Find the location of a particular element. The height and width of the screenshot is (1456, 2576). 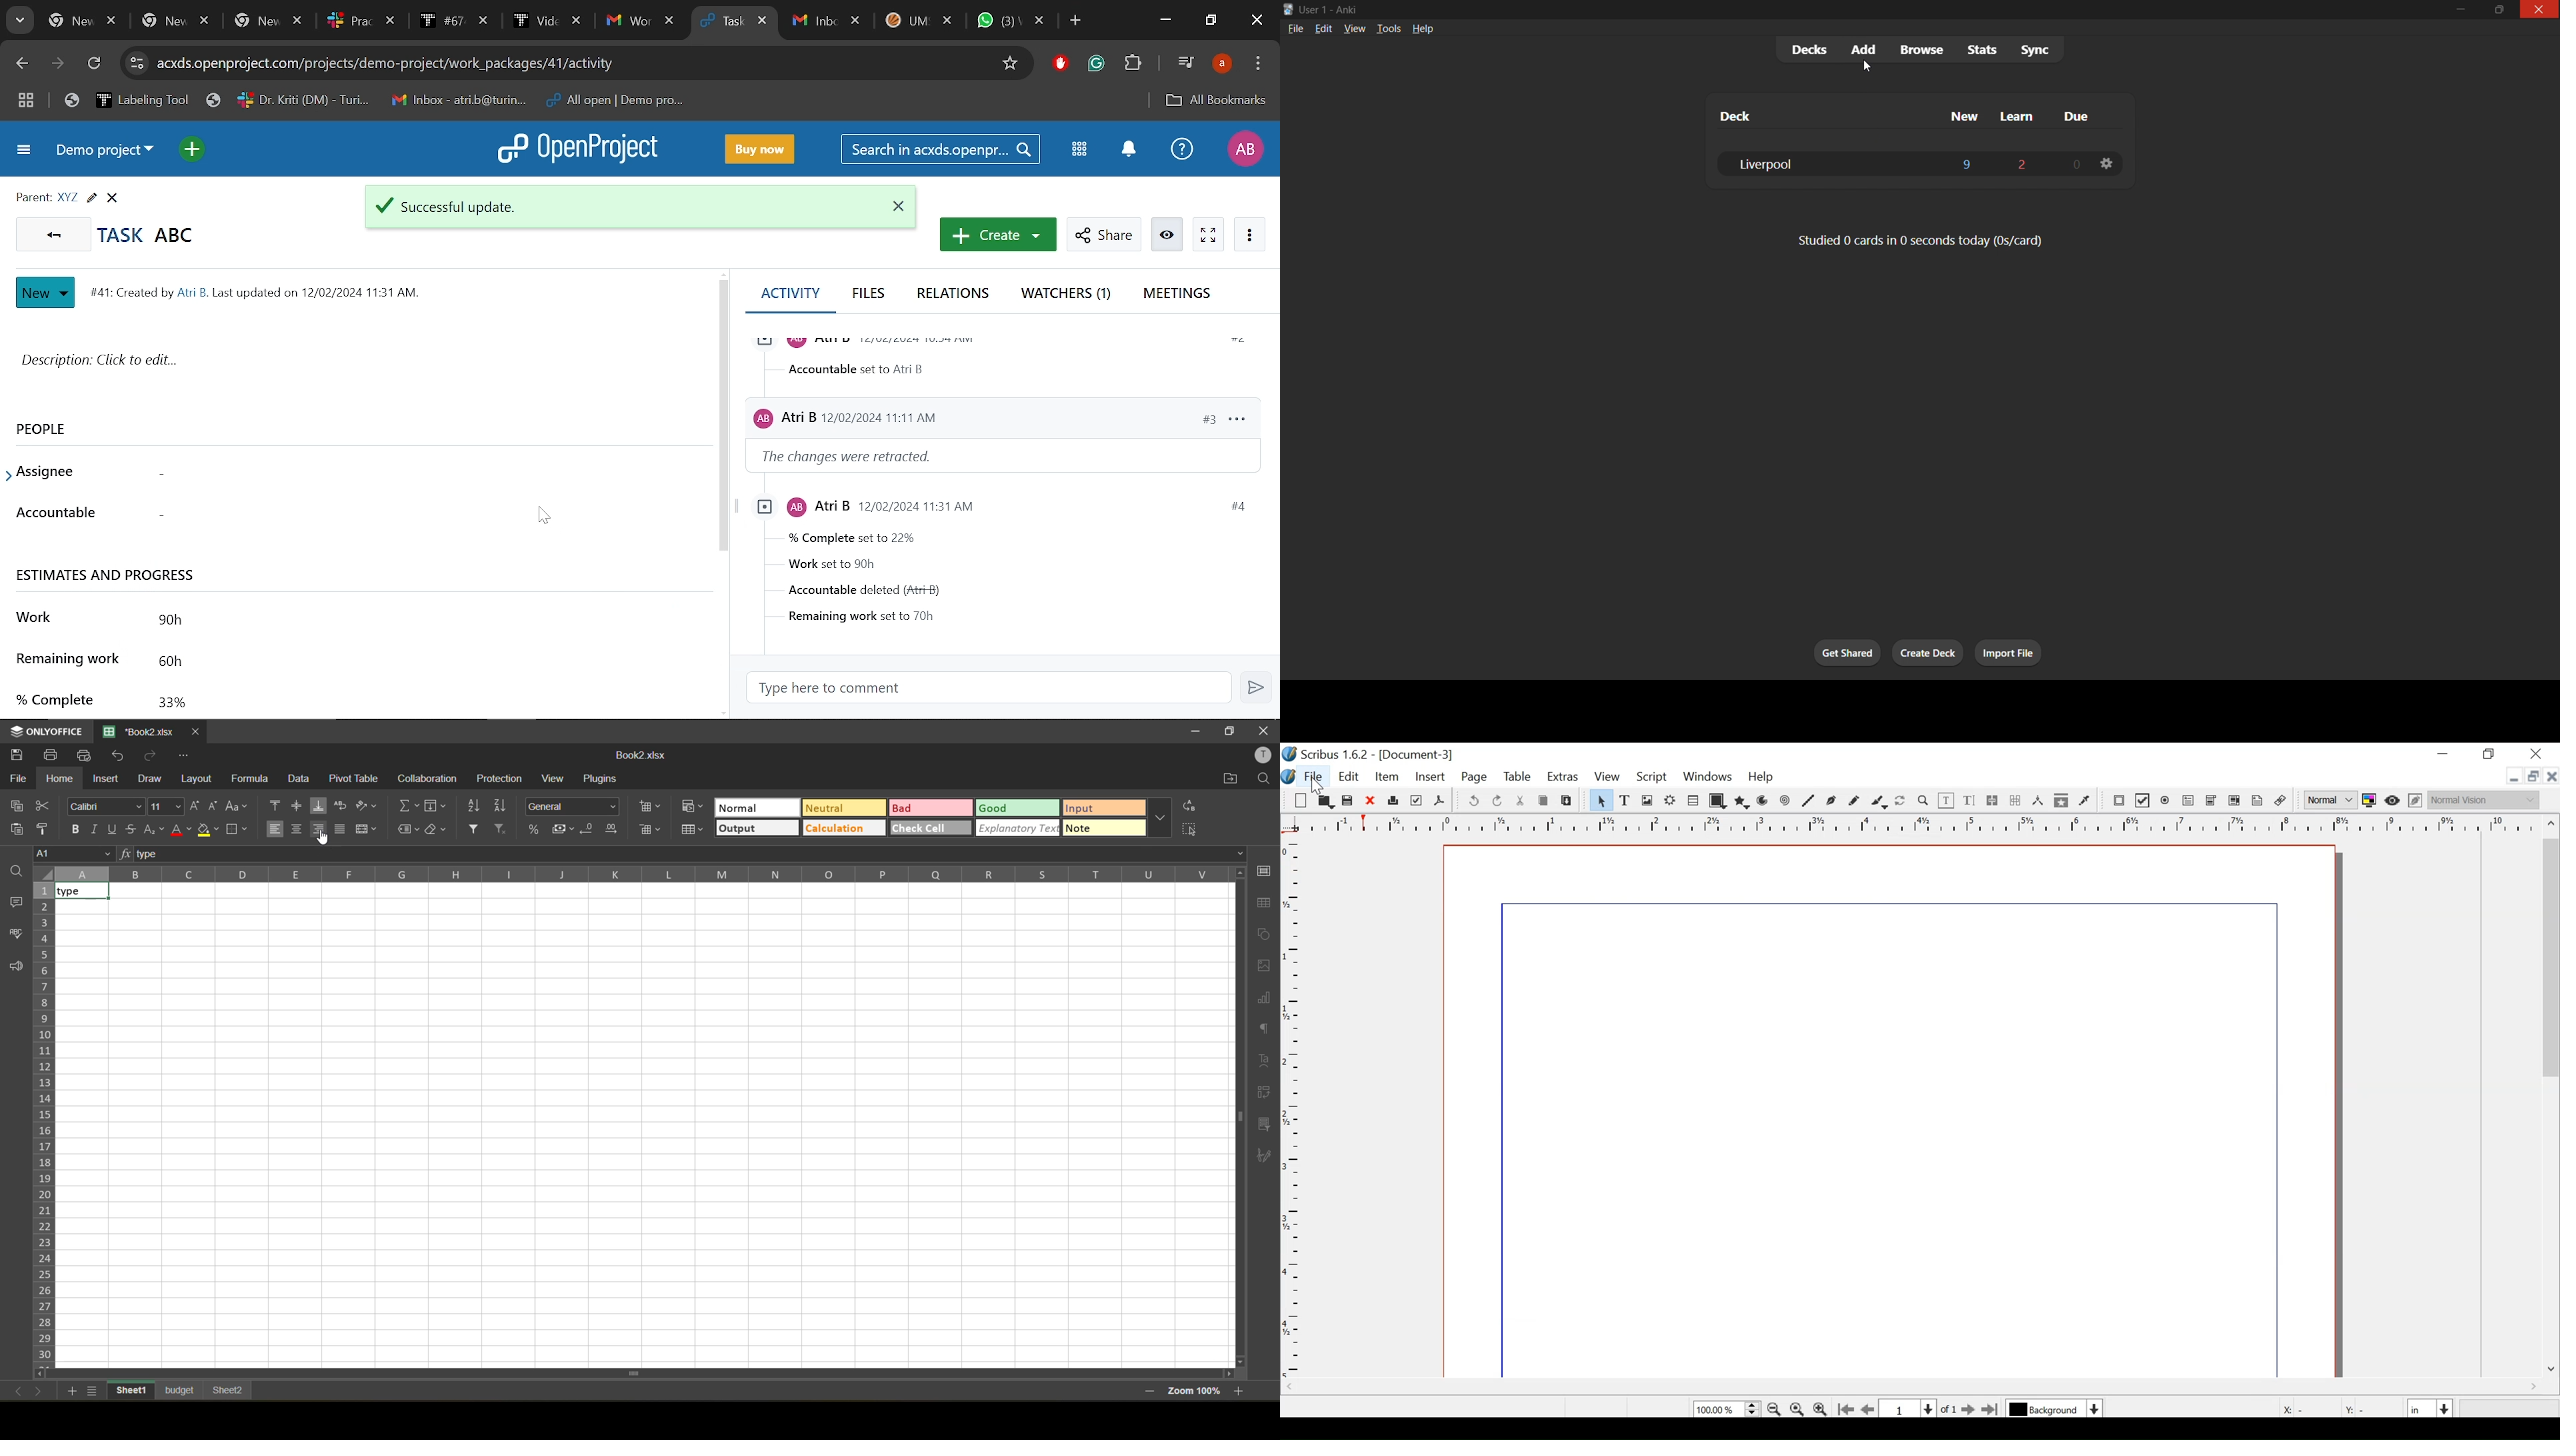

Unlink Annotation is located at coordinates (2281, 802).